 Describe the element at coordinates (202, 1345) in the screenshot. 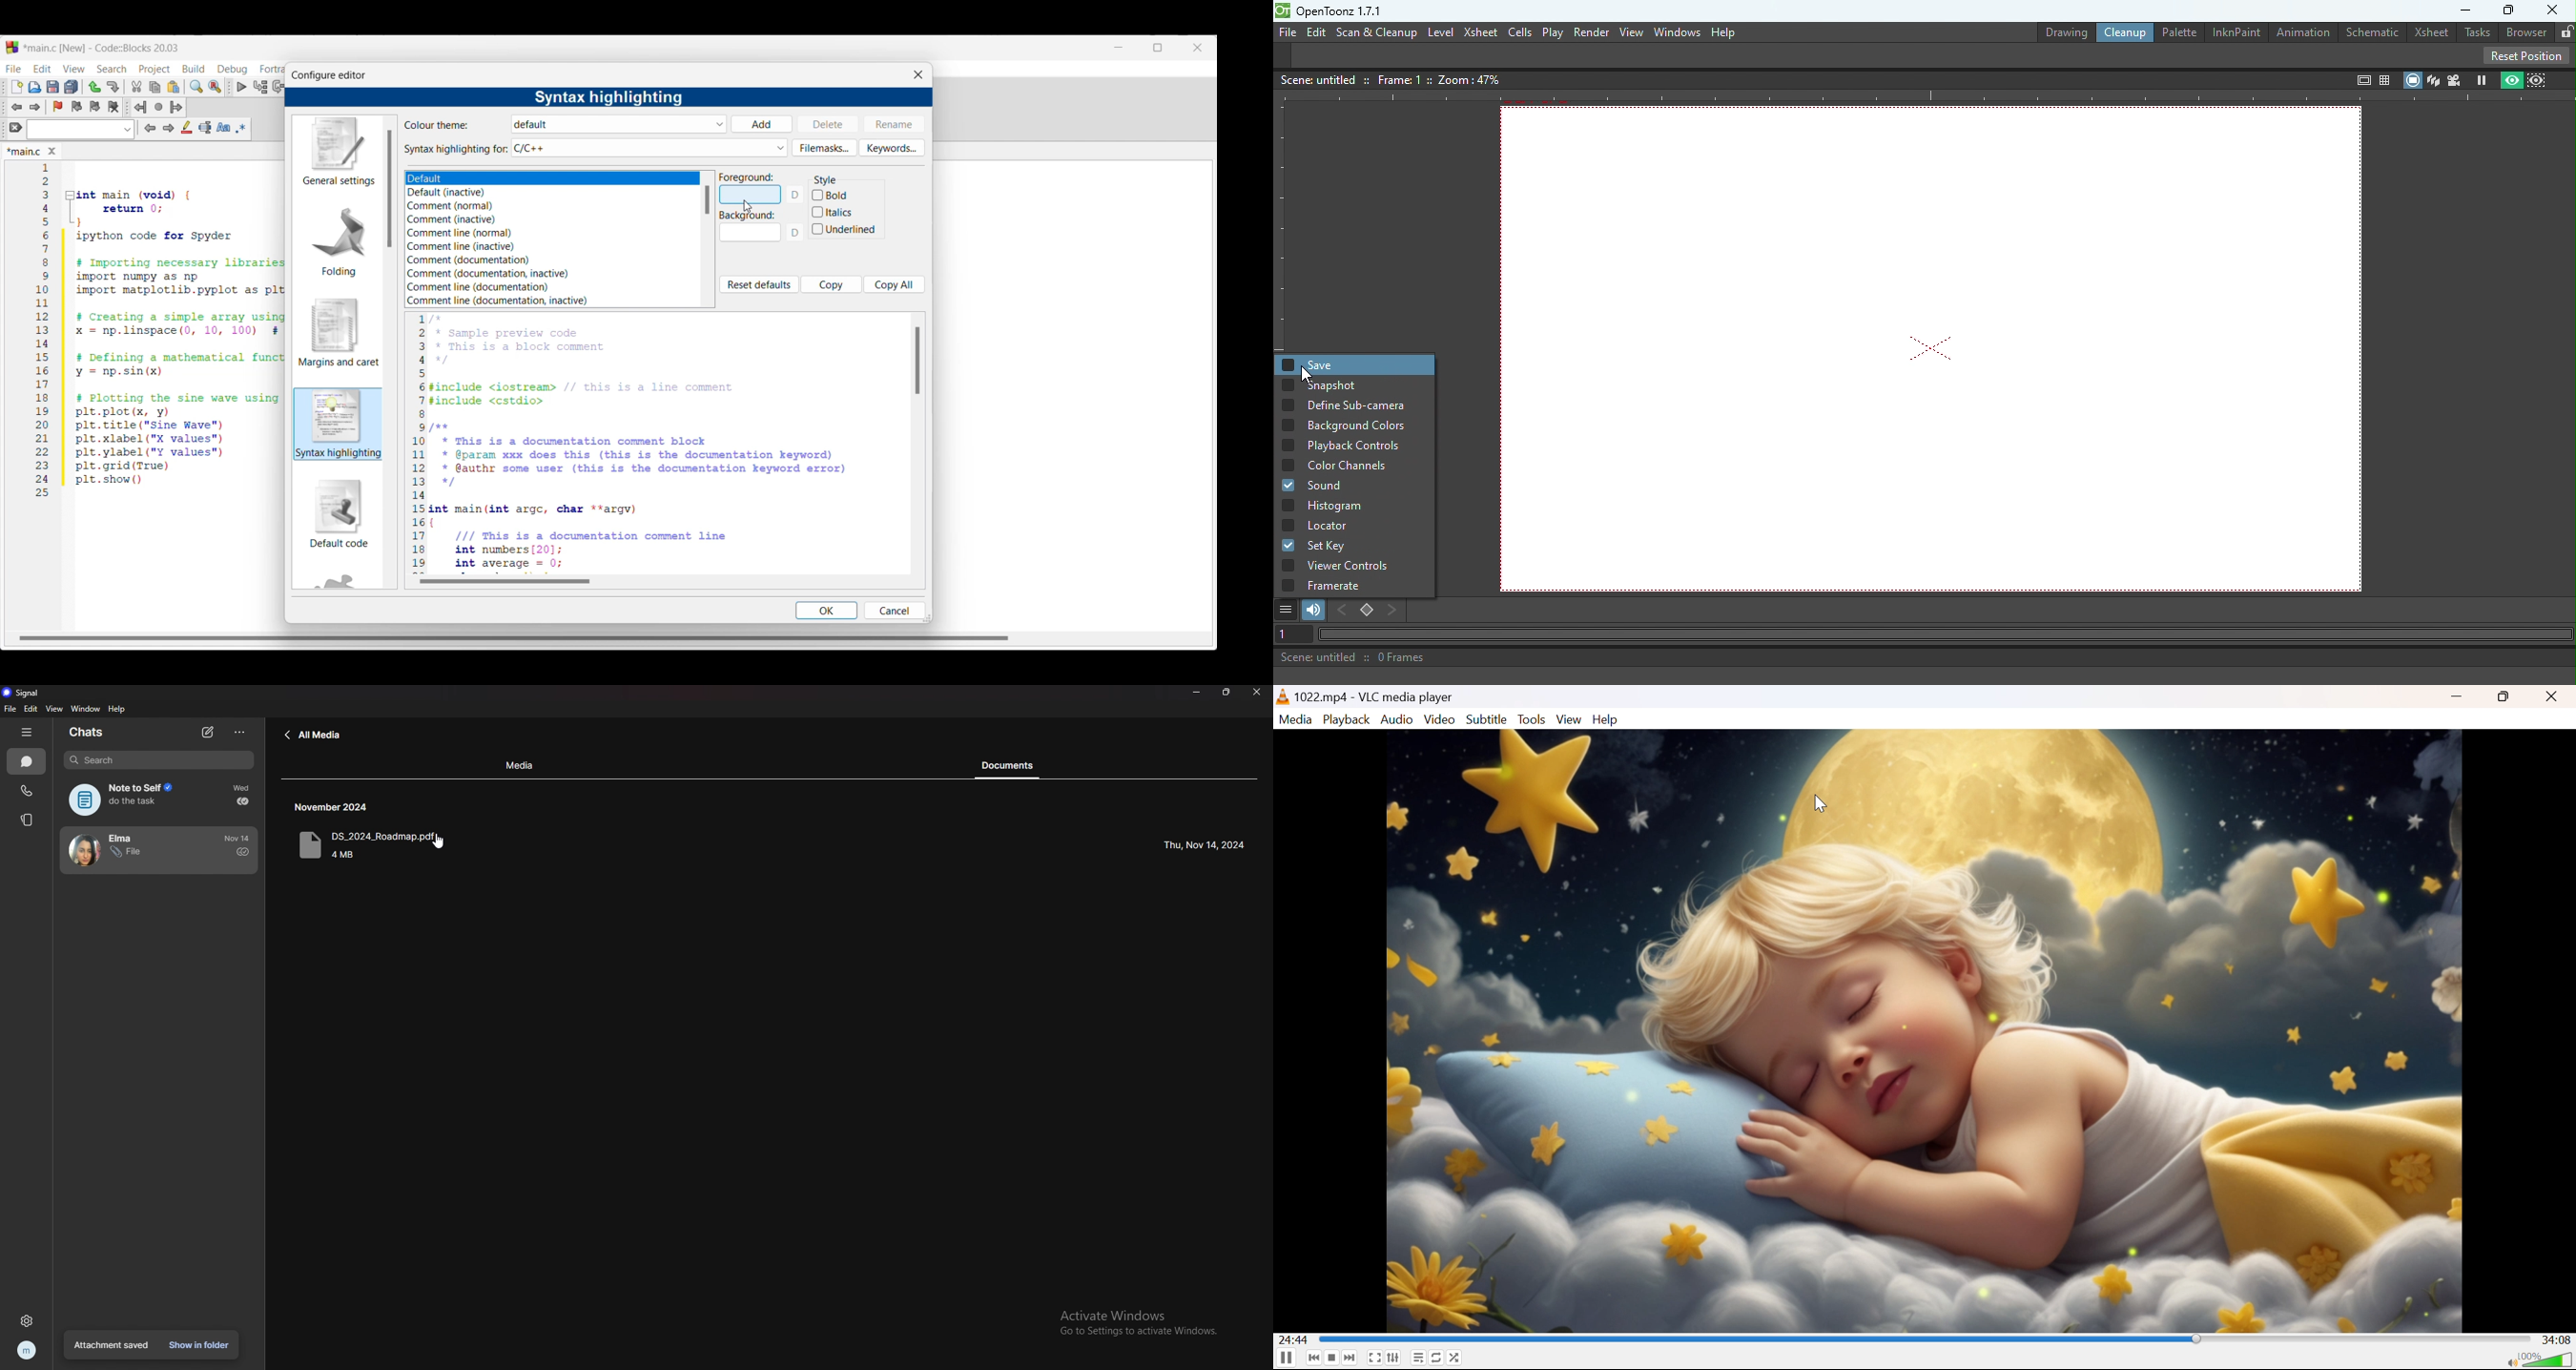

I see `show in folder` at that location.